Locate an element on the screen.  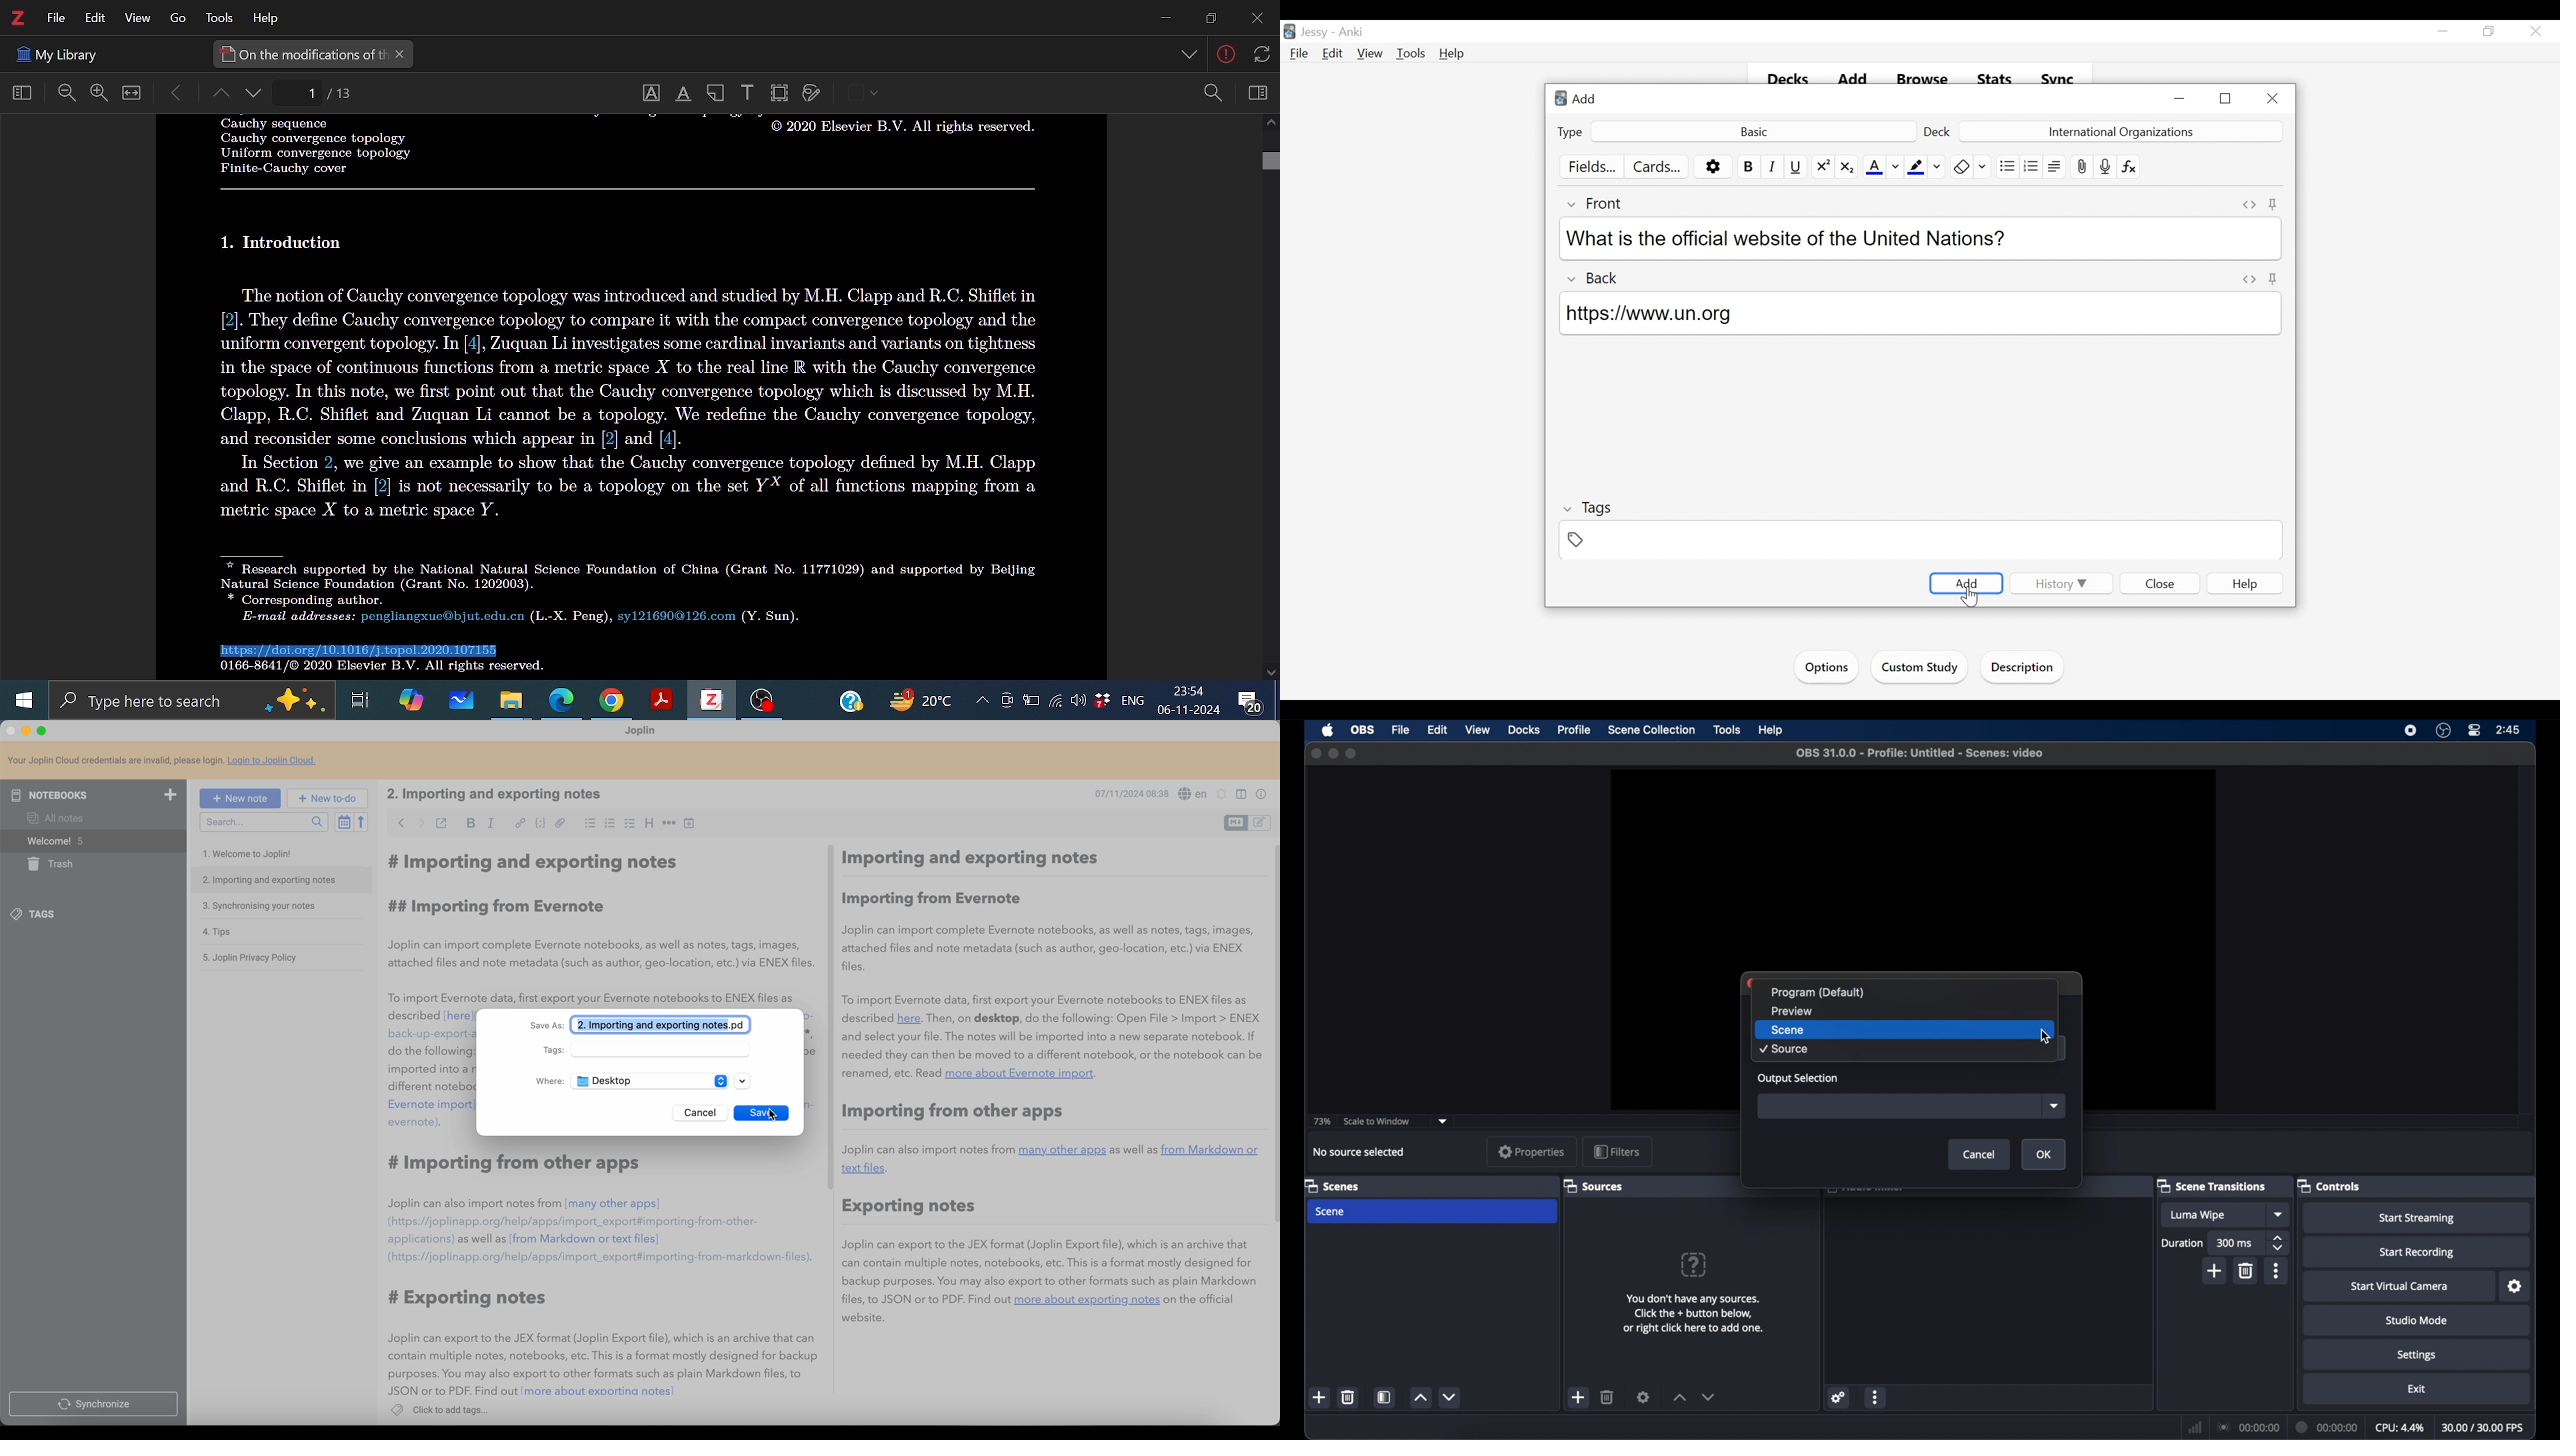
Move down is located at coordinates (1272, 672).